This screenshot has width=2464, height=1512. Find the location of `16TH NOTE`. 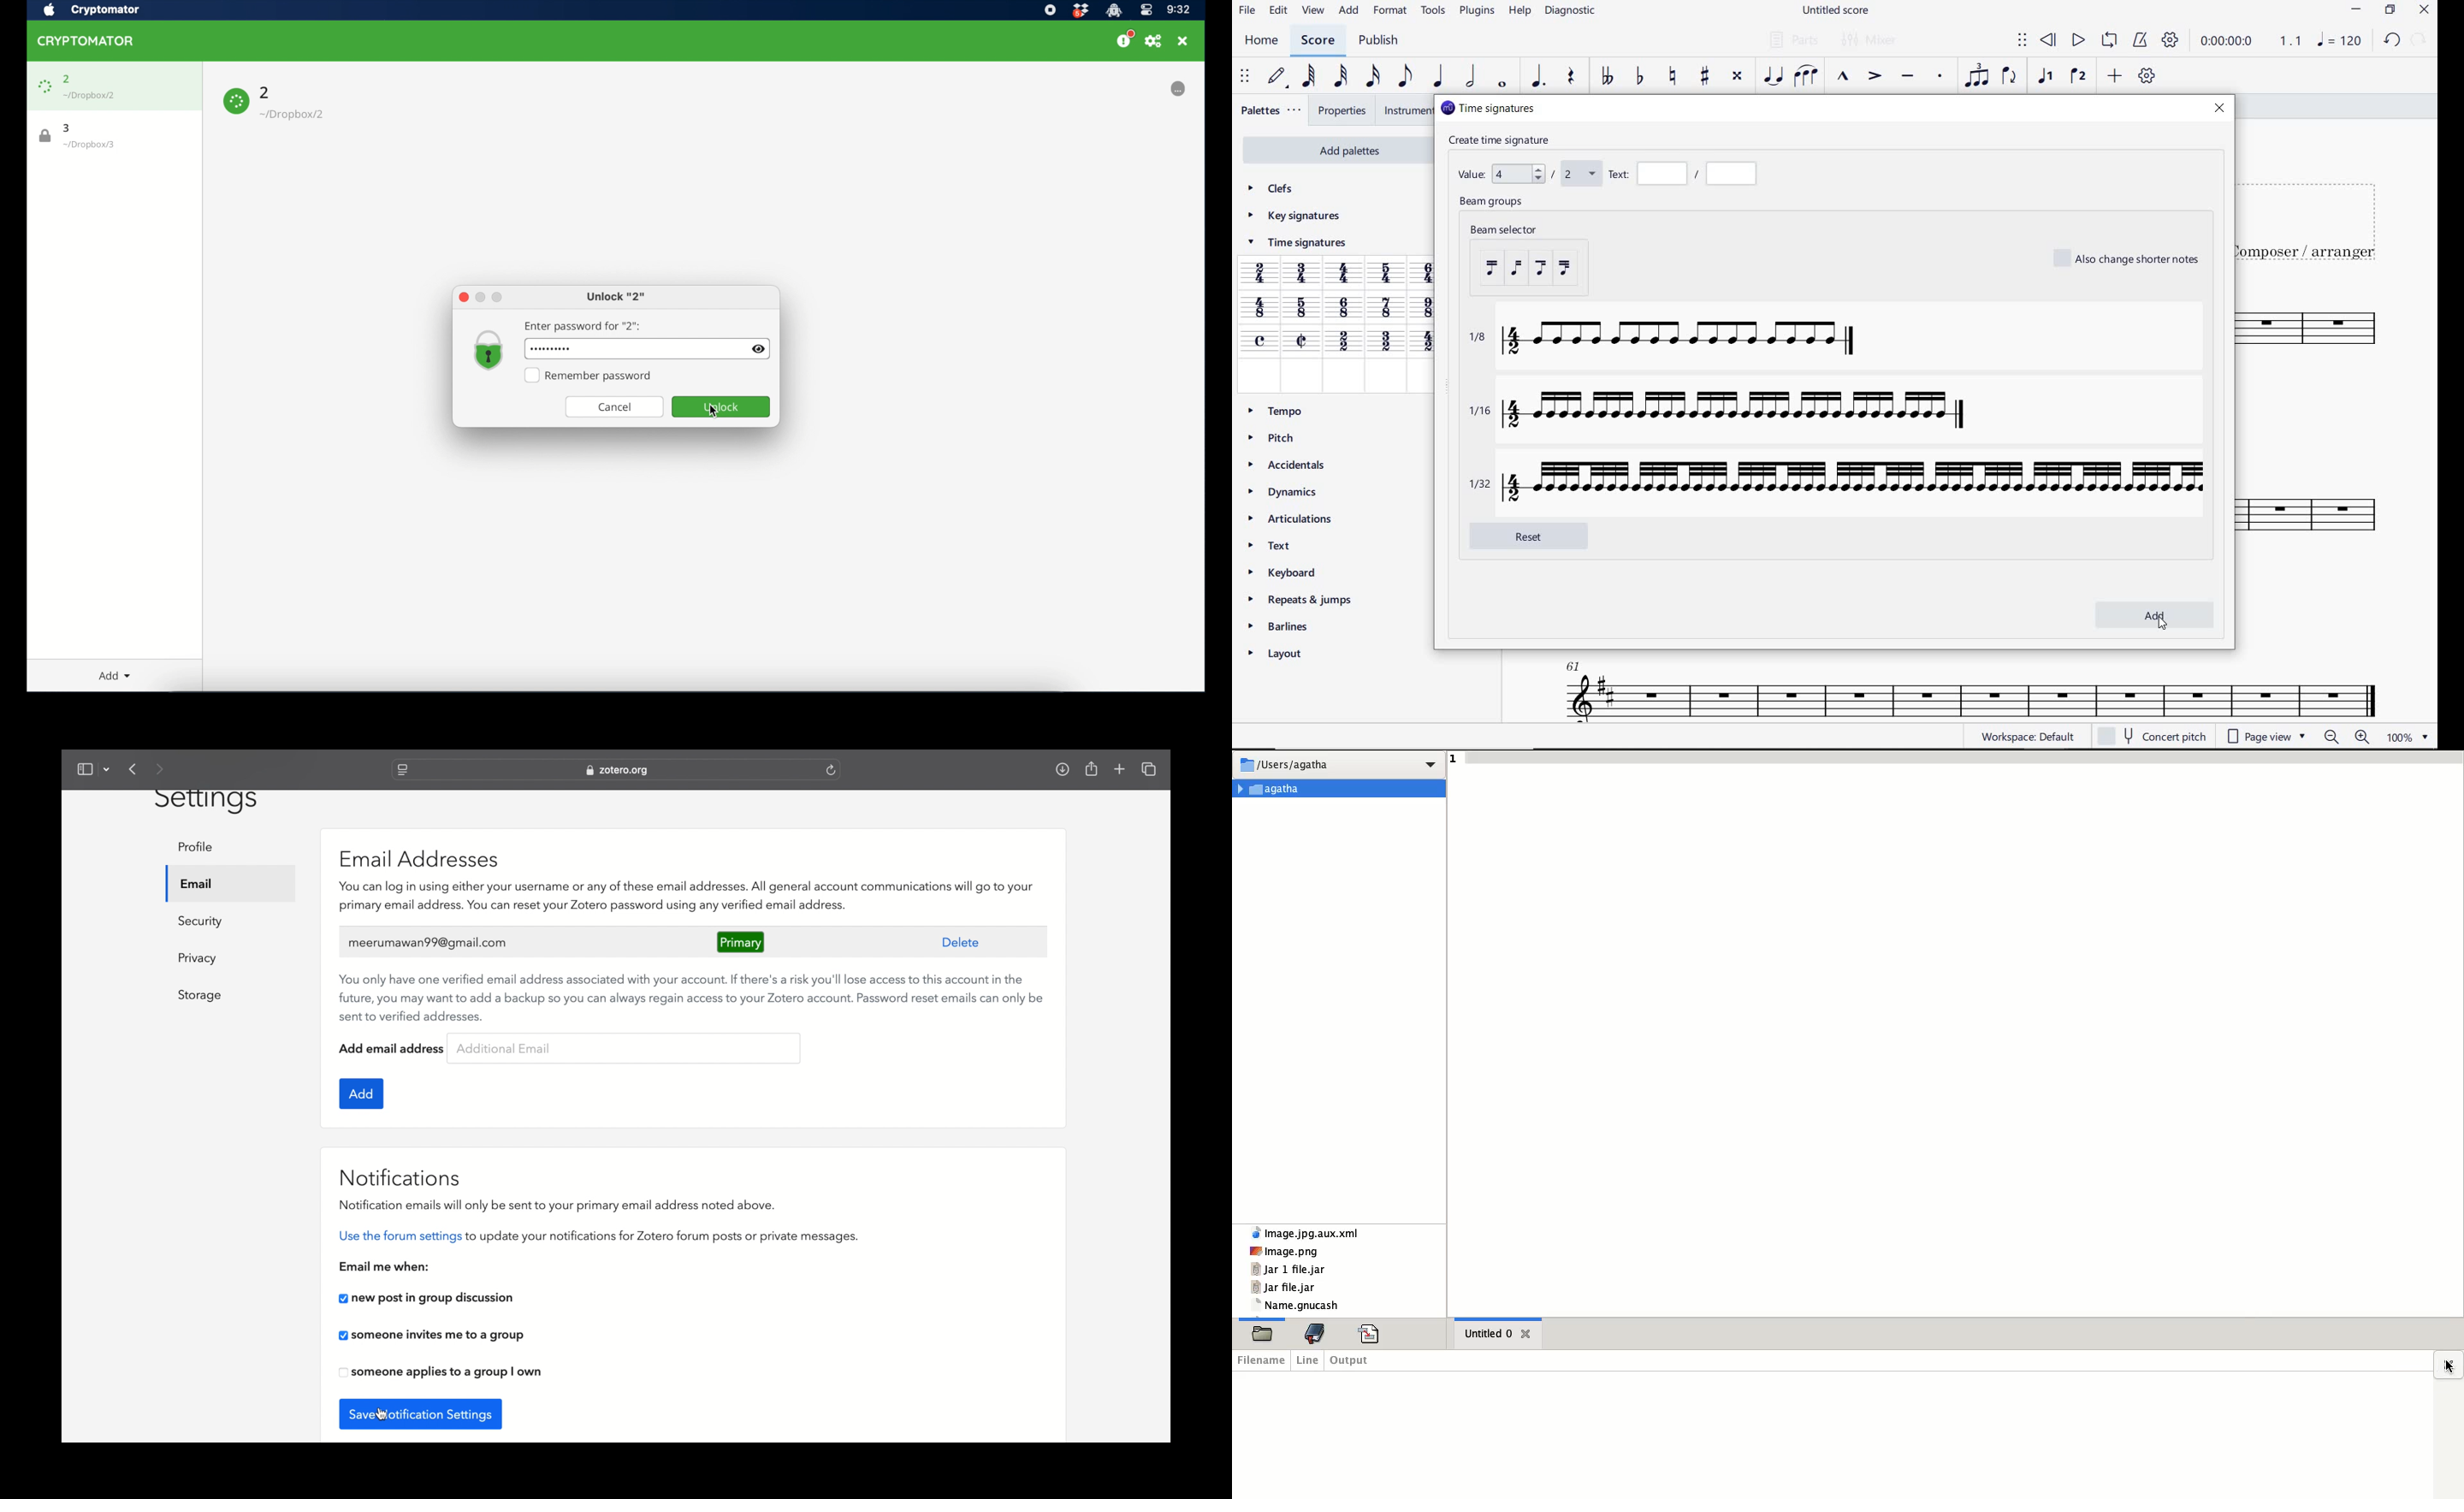

16TH NOTE is located at coordinates (1371, 77).